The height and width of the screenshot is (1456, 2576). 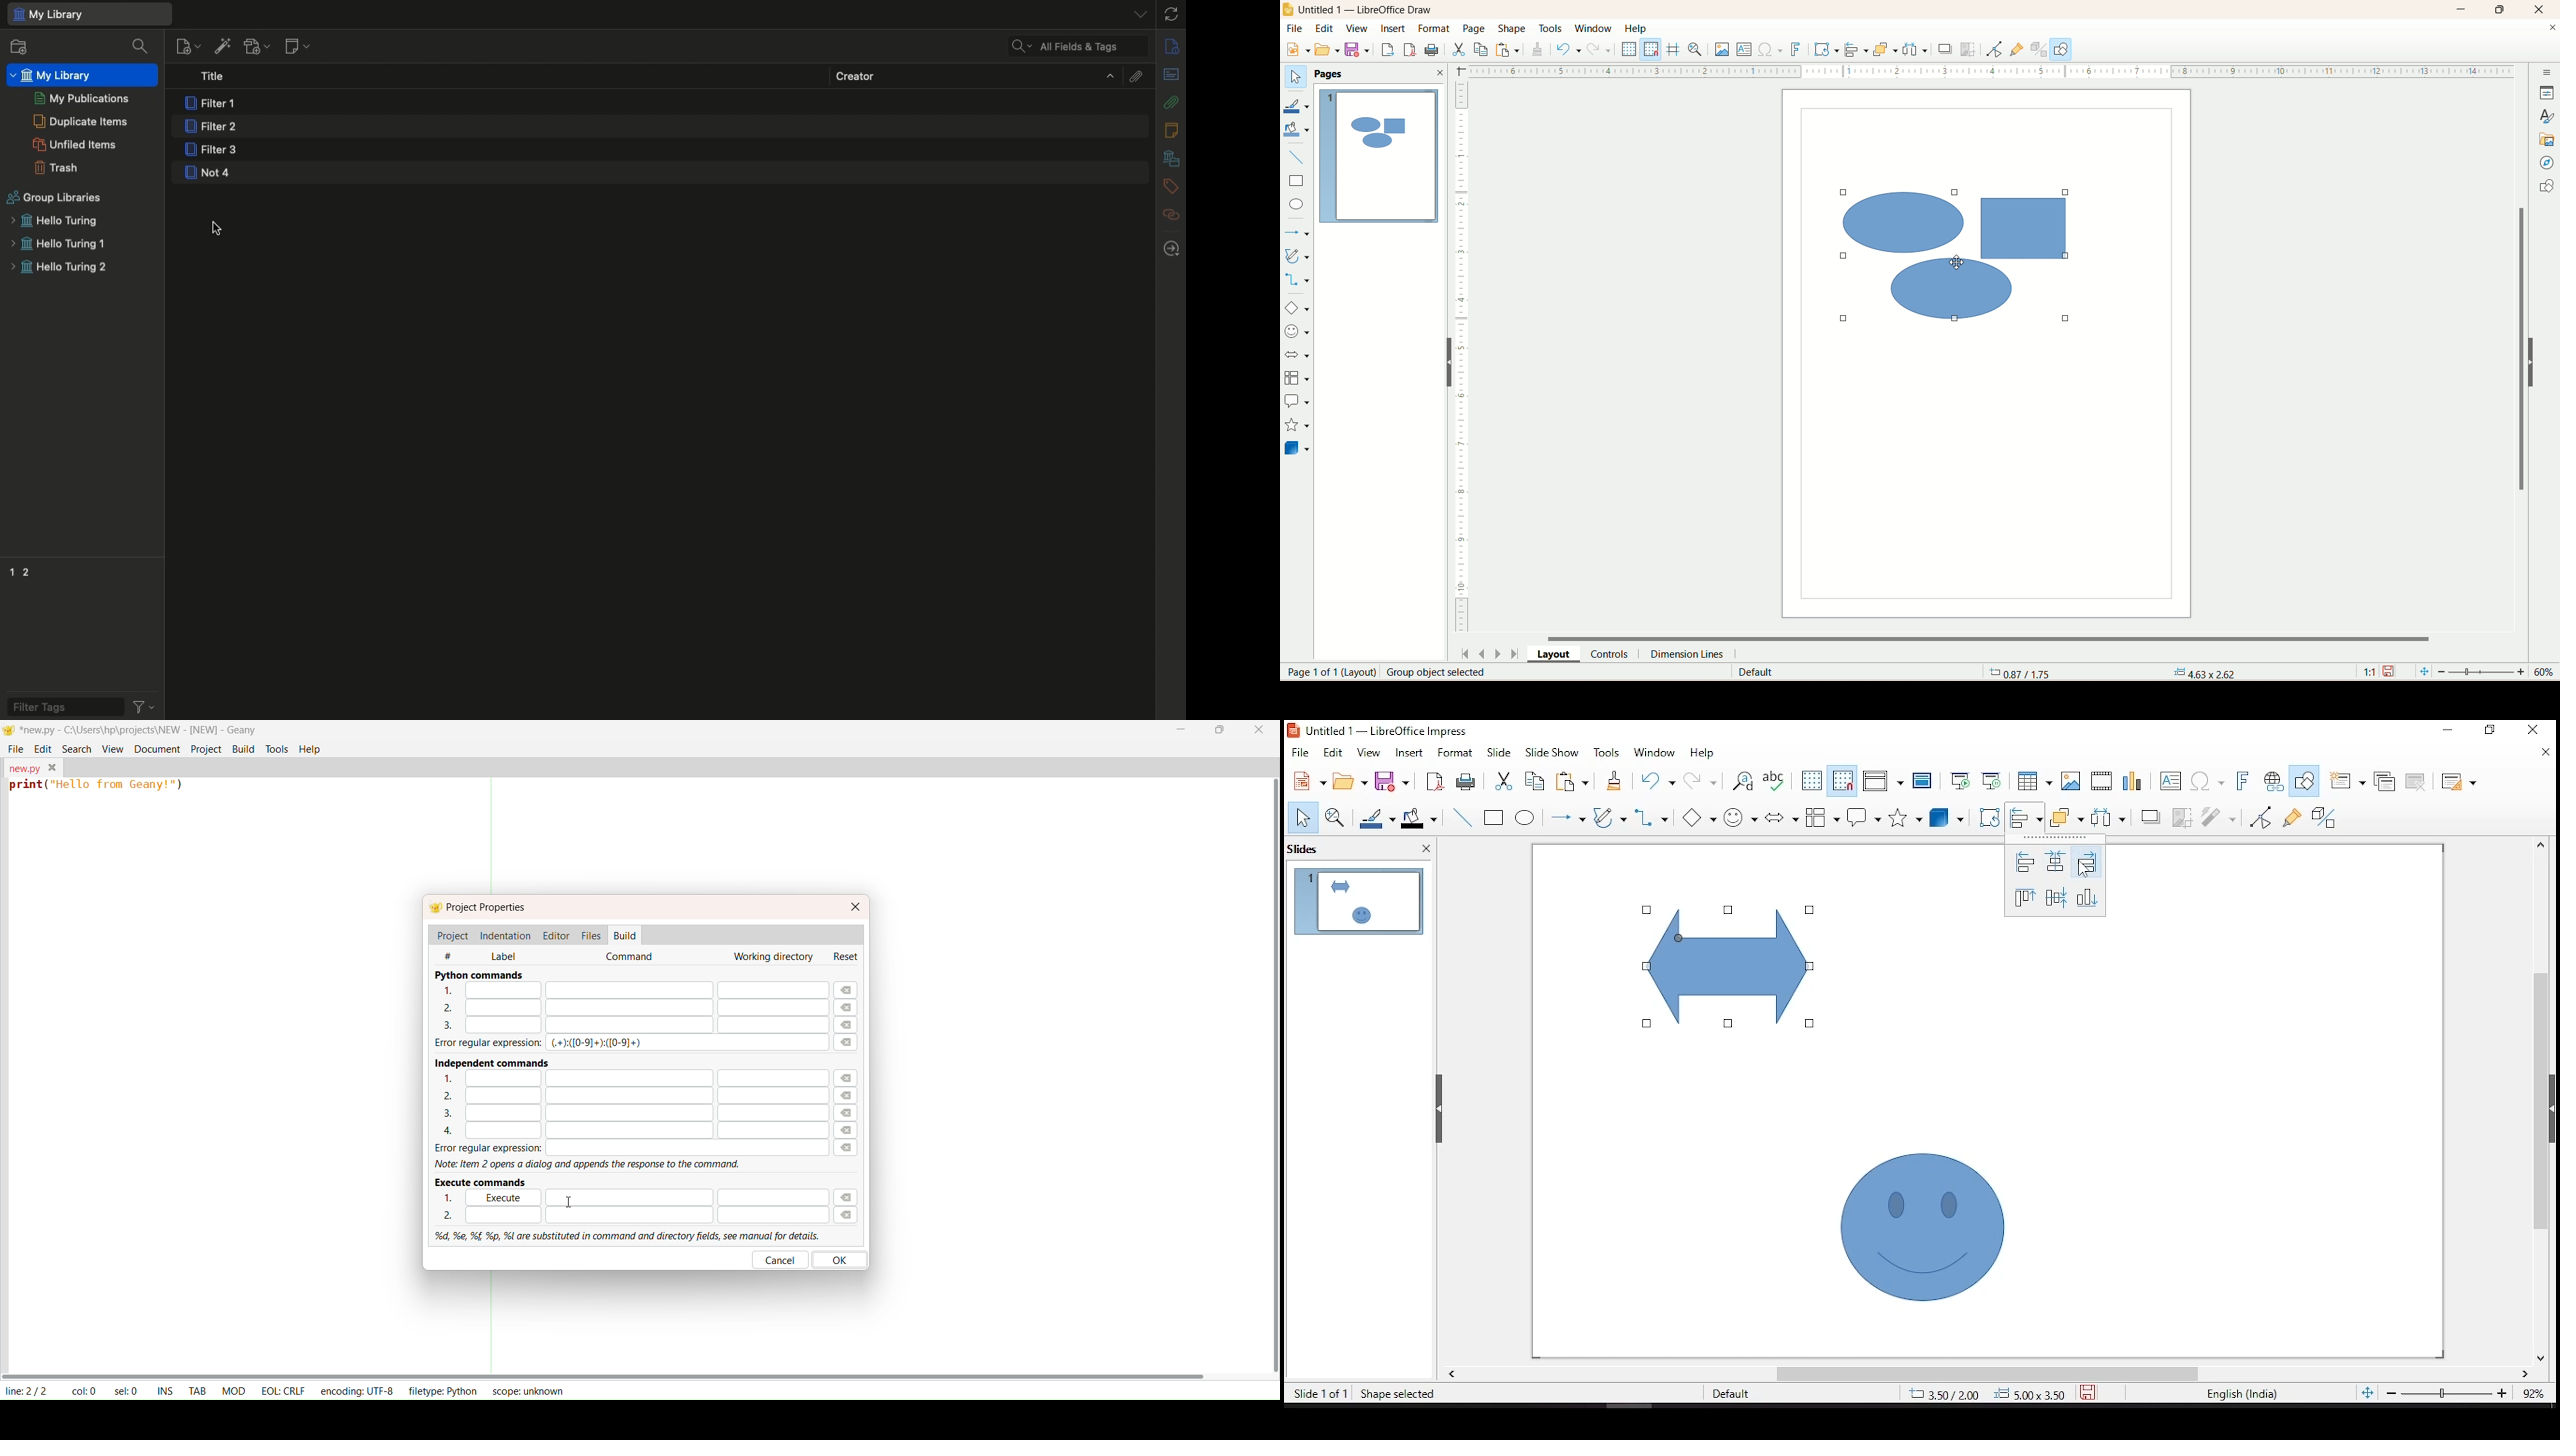 I want to click on curves and polygon, so click(x=1297, y=256).